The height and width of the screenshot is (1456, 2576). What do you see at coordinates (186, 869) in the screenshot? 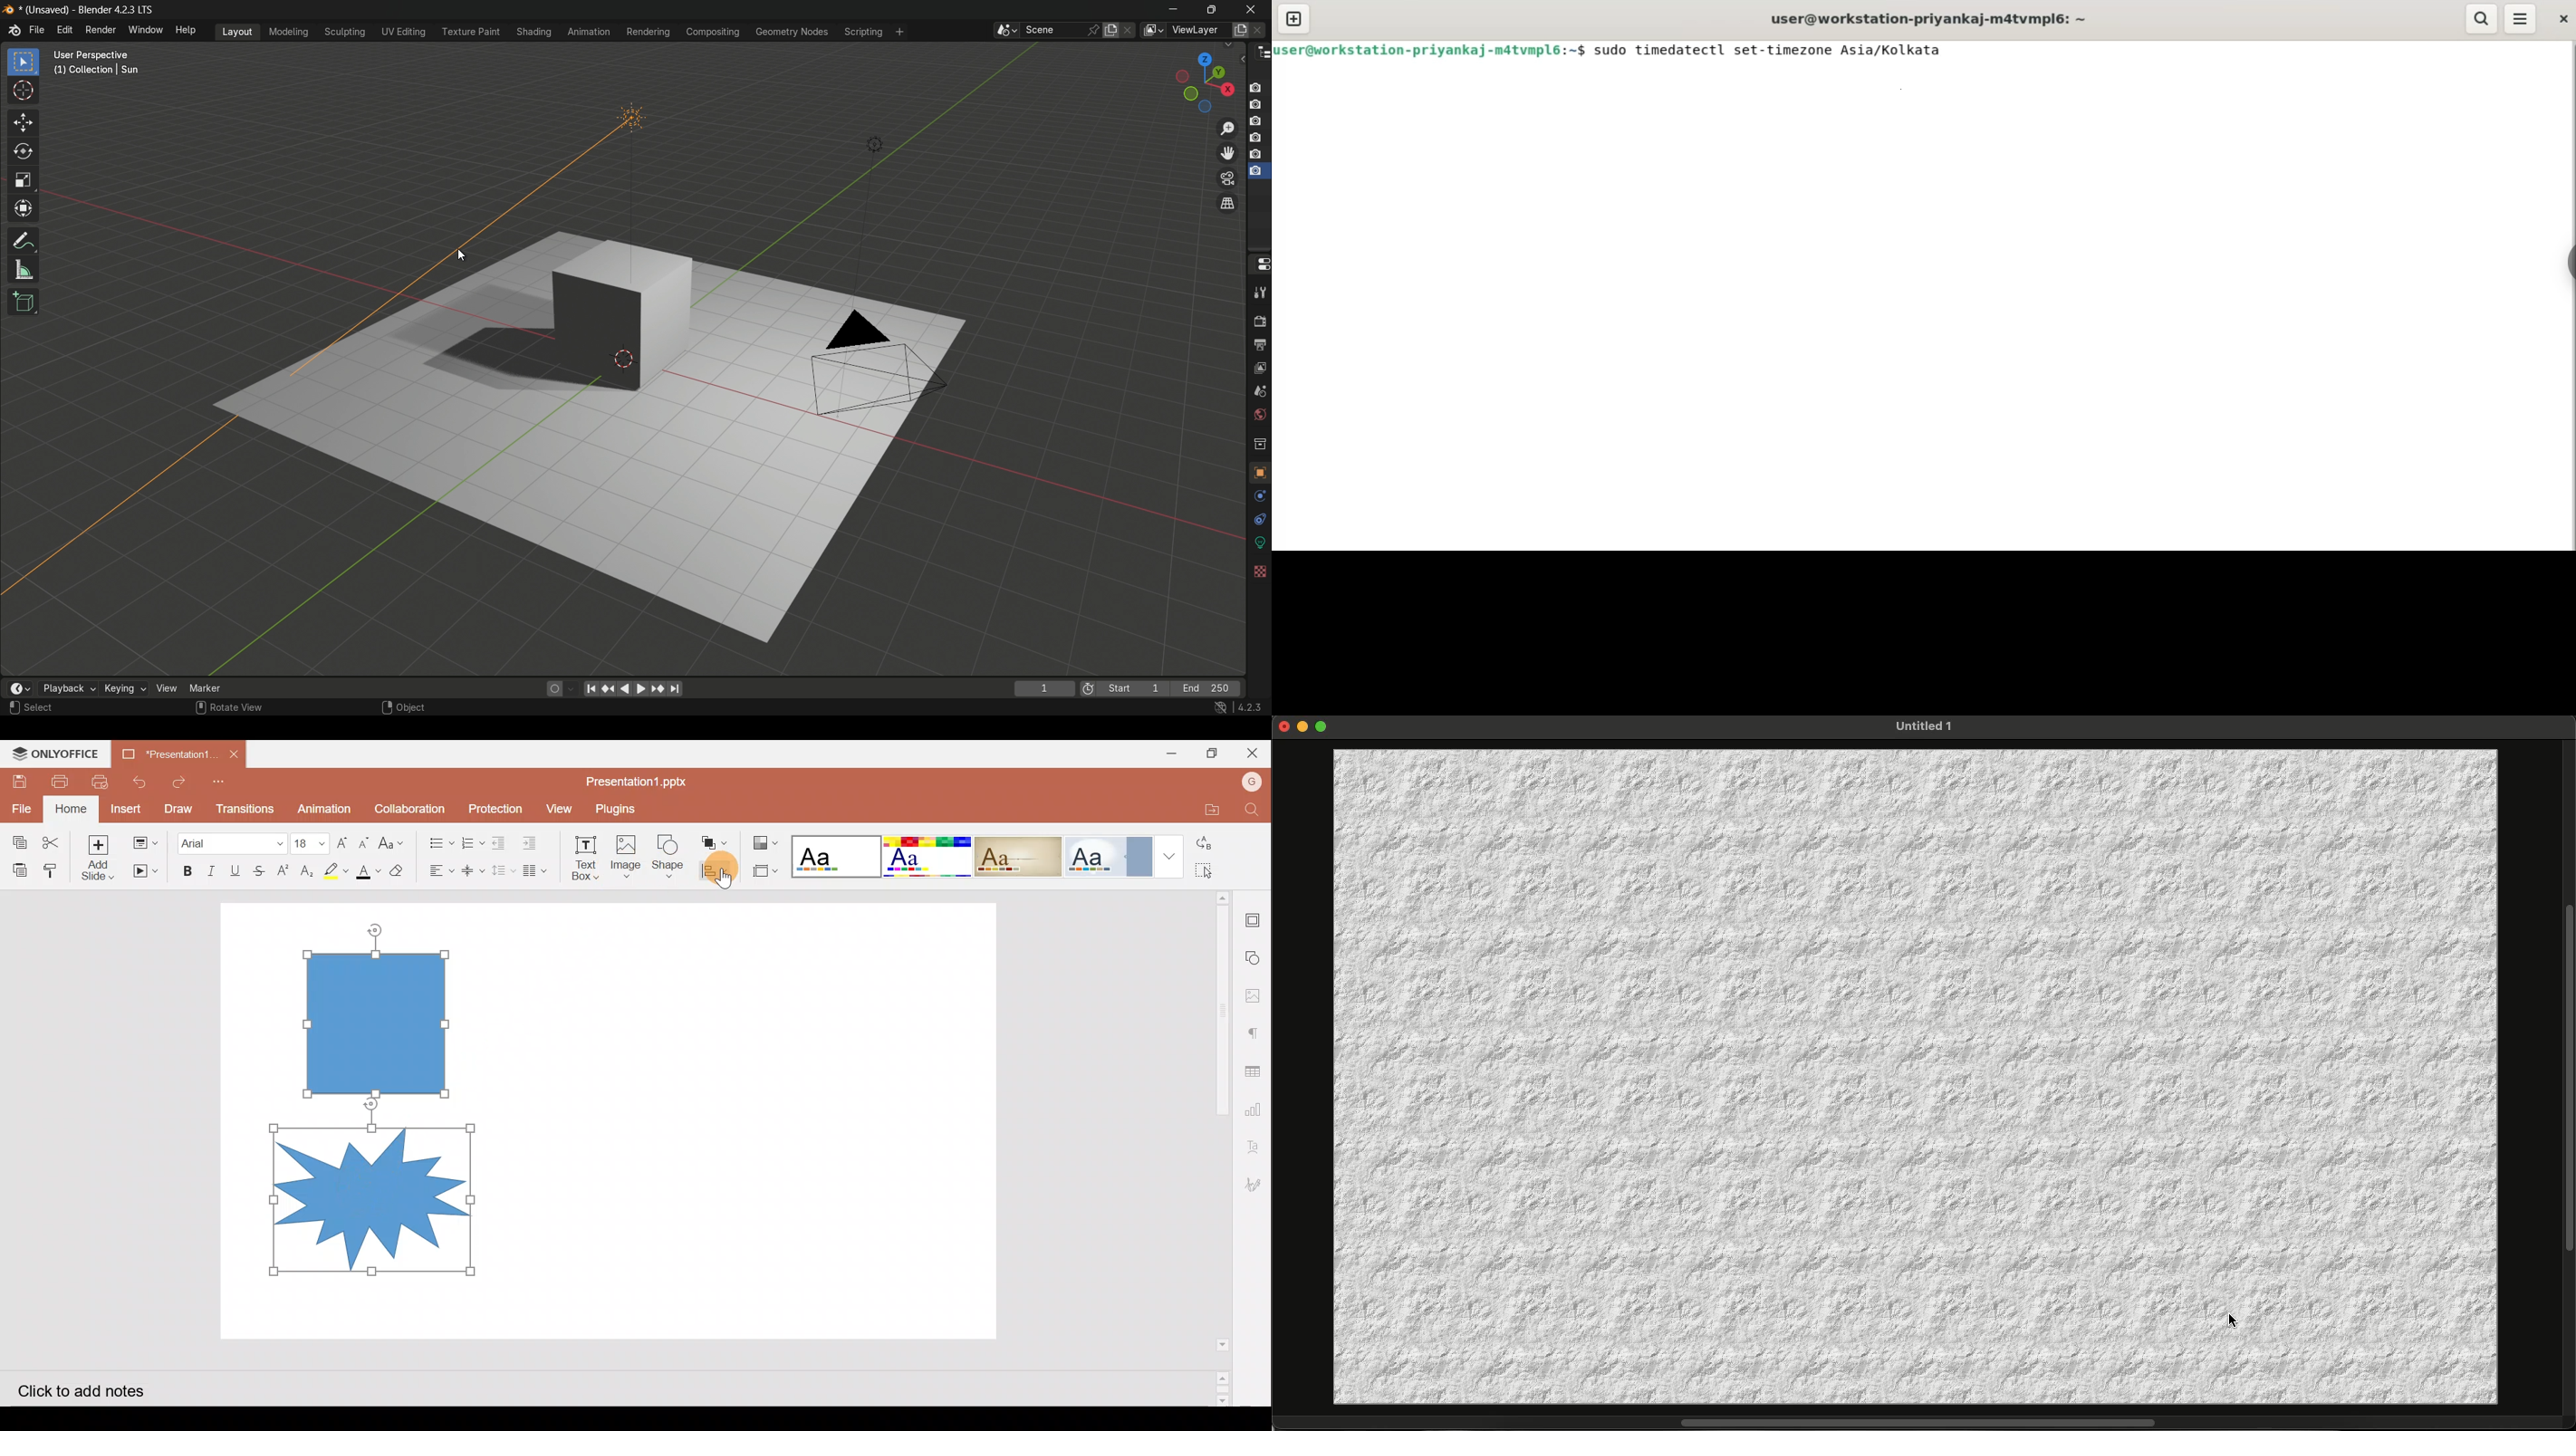
I see `Bold` at bounding box center [186, 869].